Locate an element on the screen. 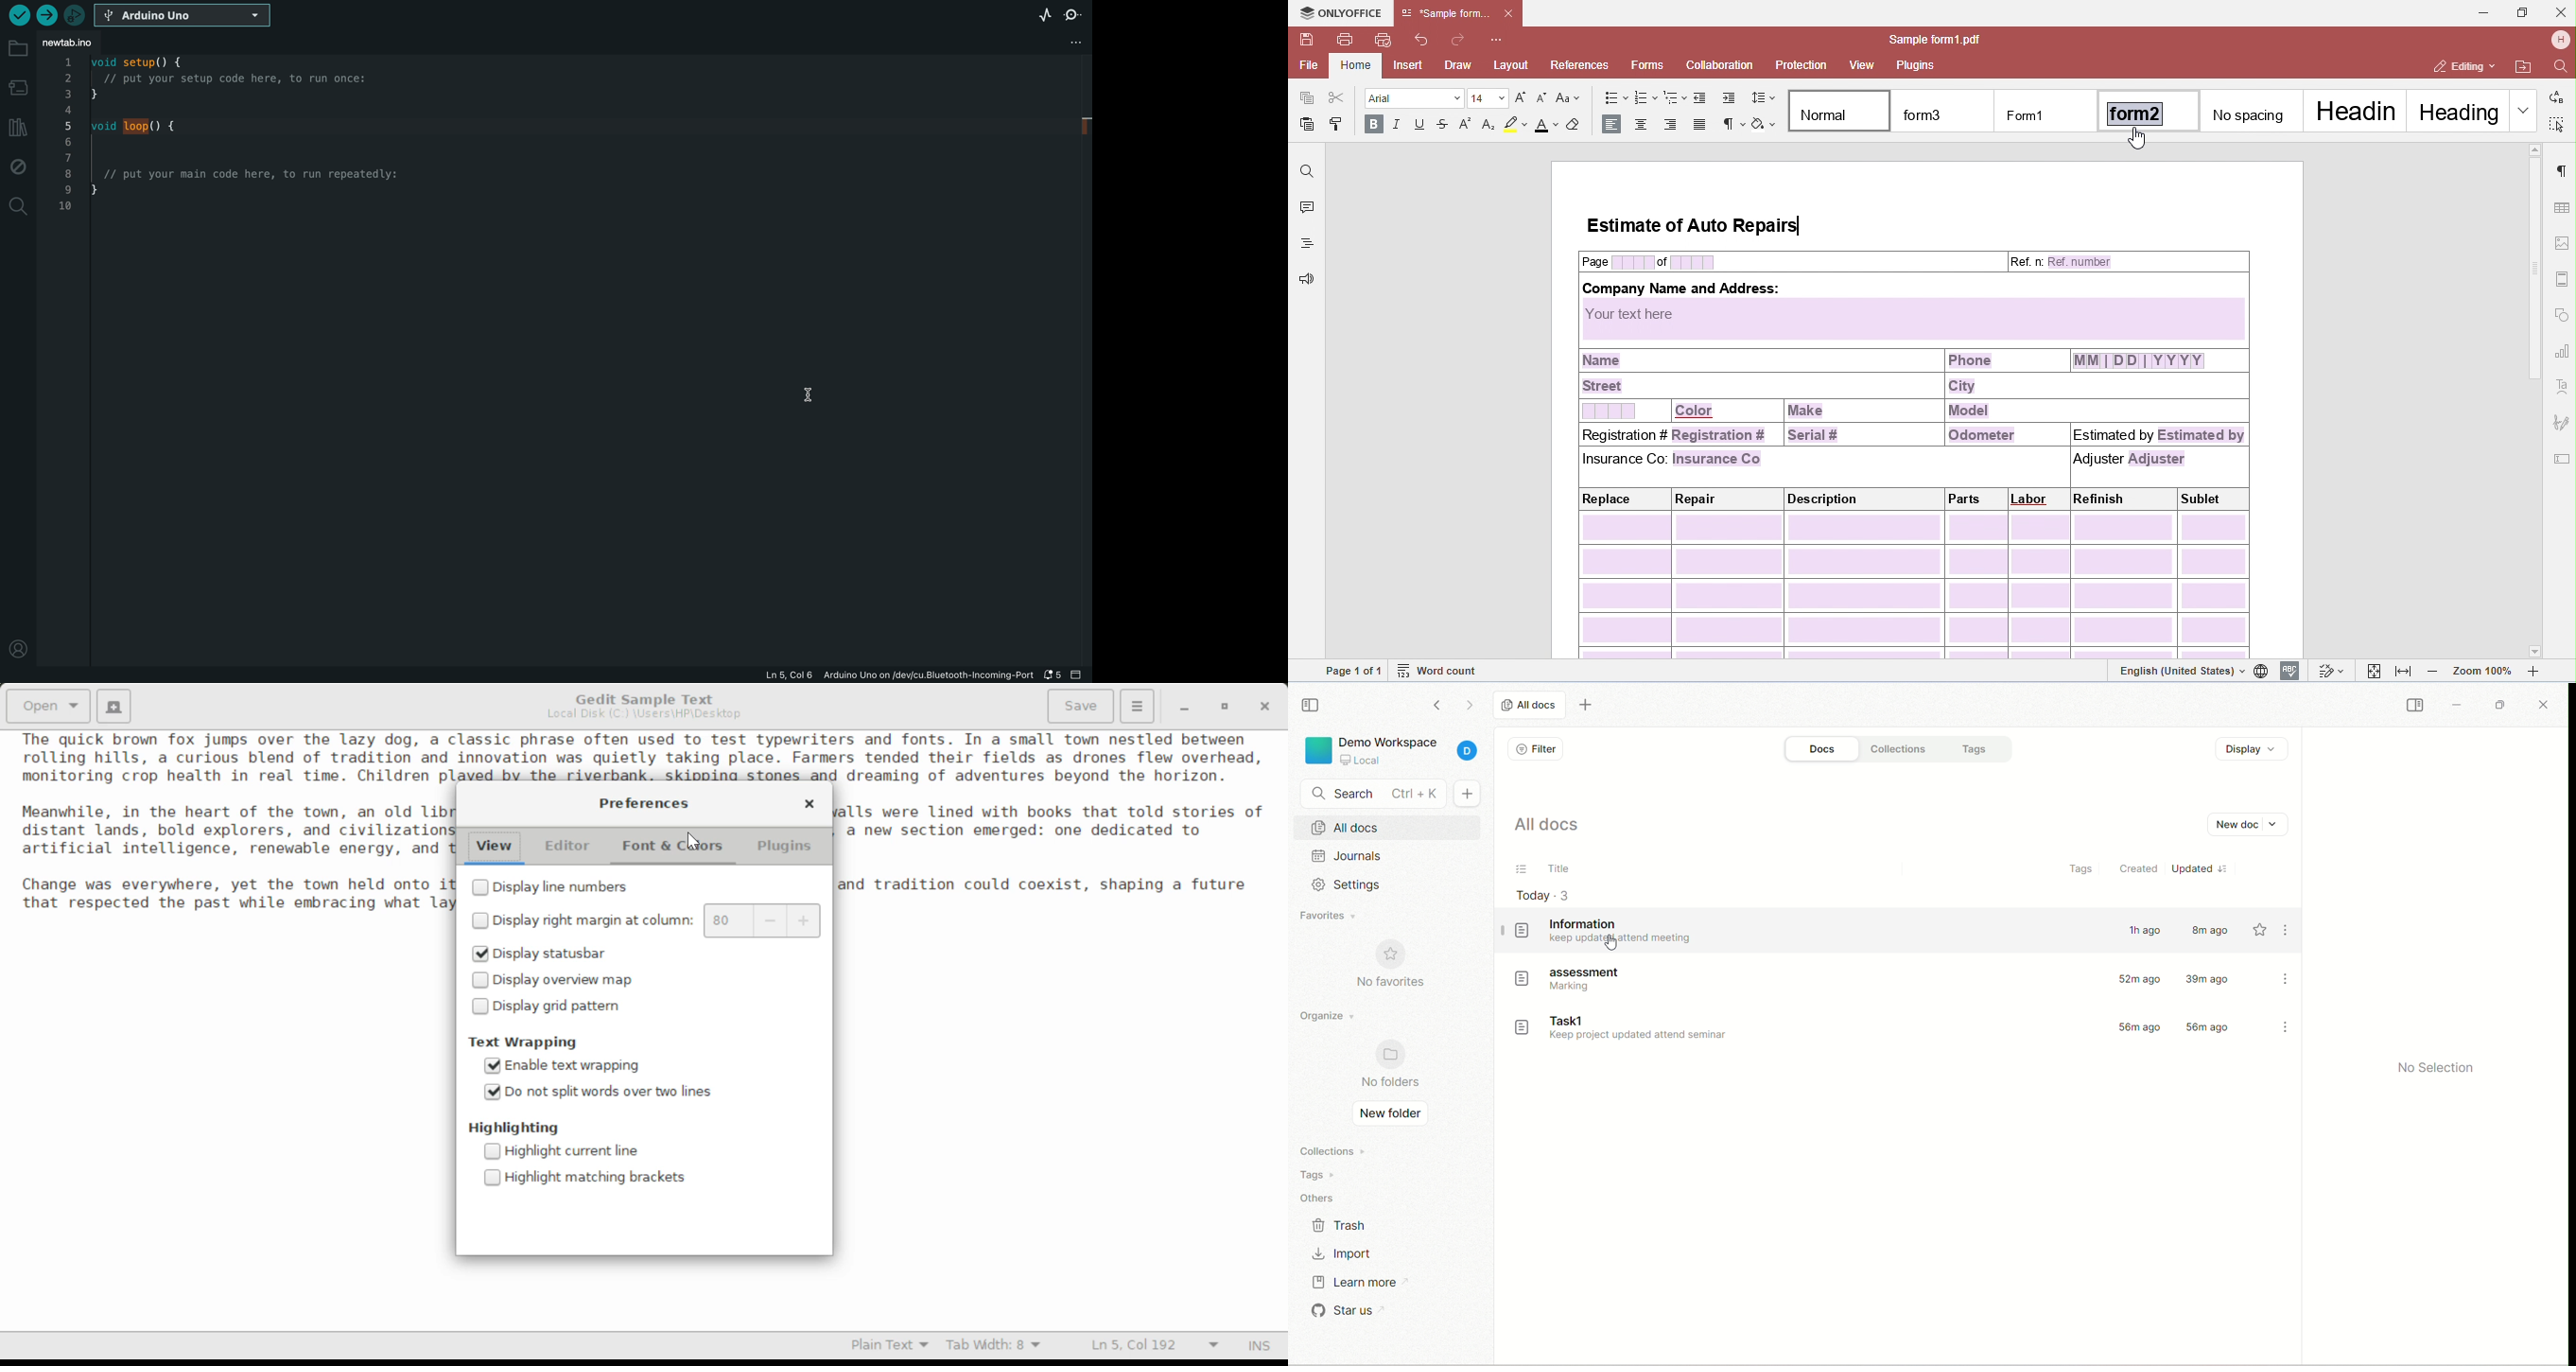  logo is located at coordinates (1317, 753).